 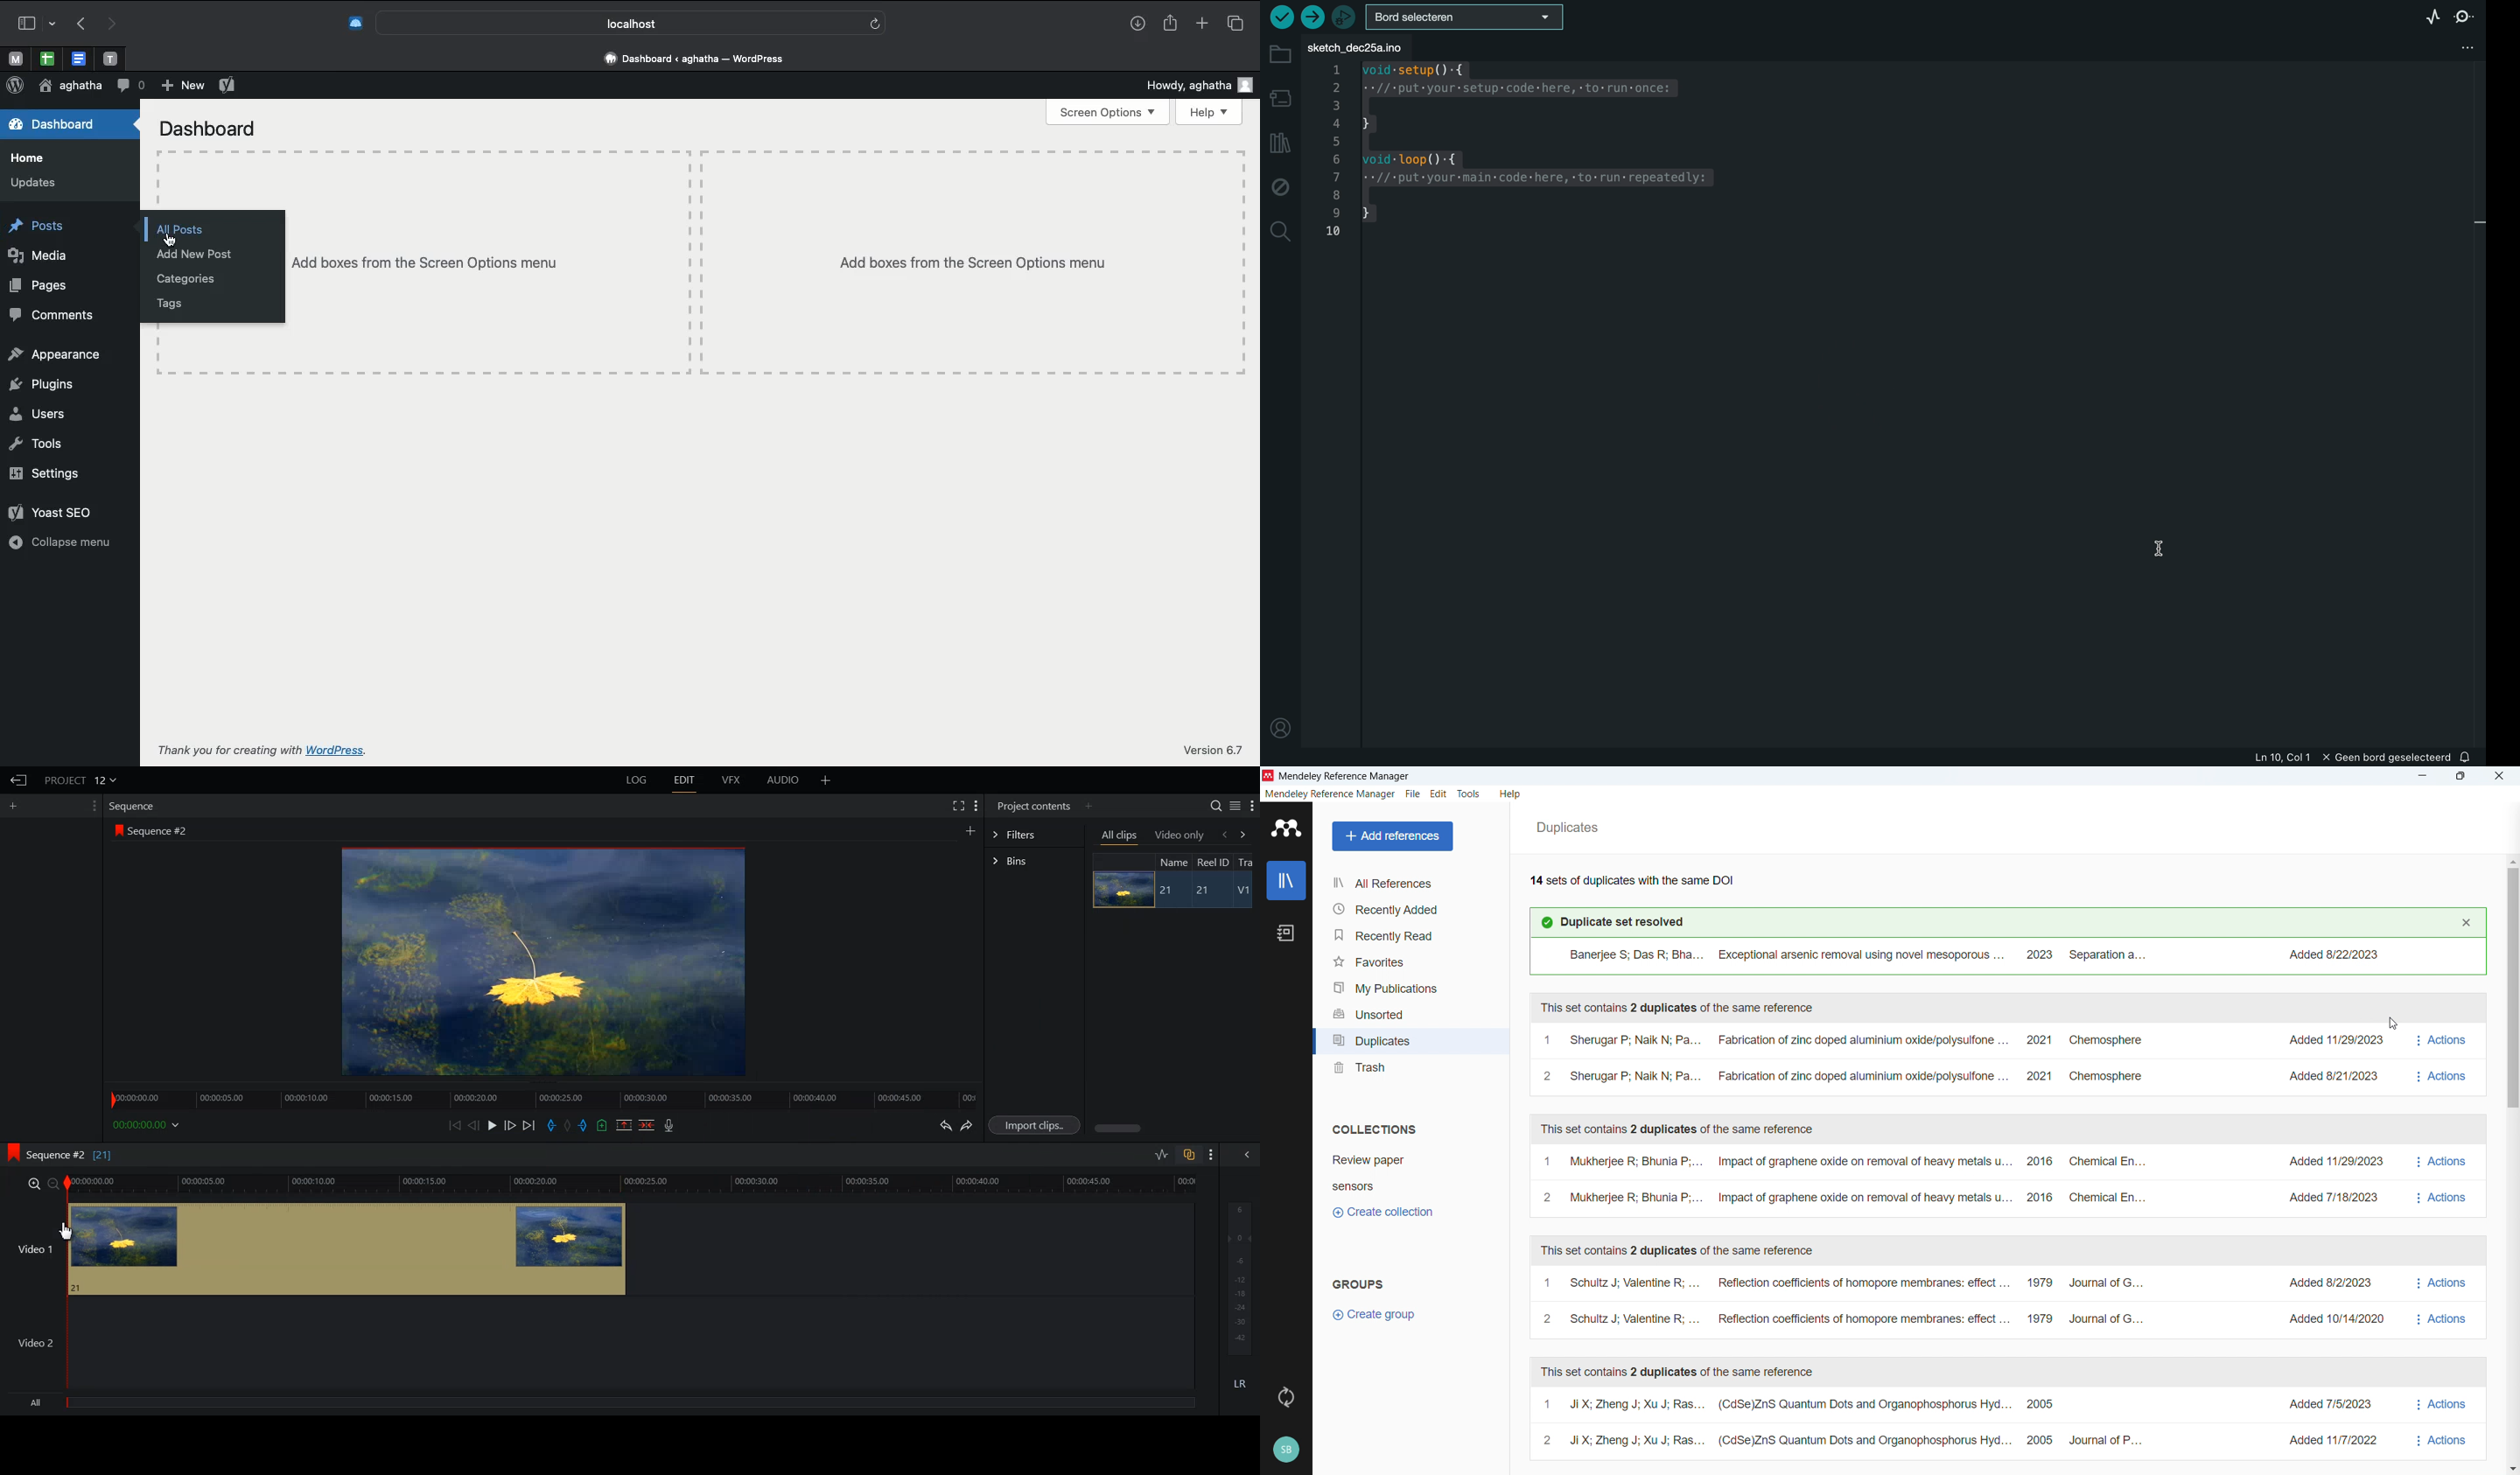 What do you see at coordinates (1392, 836) in the screenshot?
I see `Add reference ` at bounding box center [1392, 836].